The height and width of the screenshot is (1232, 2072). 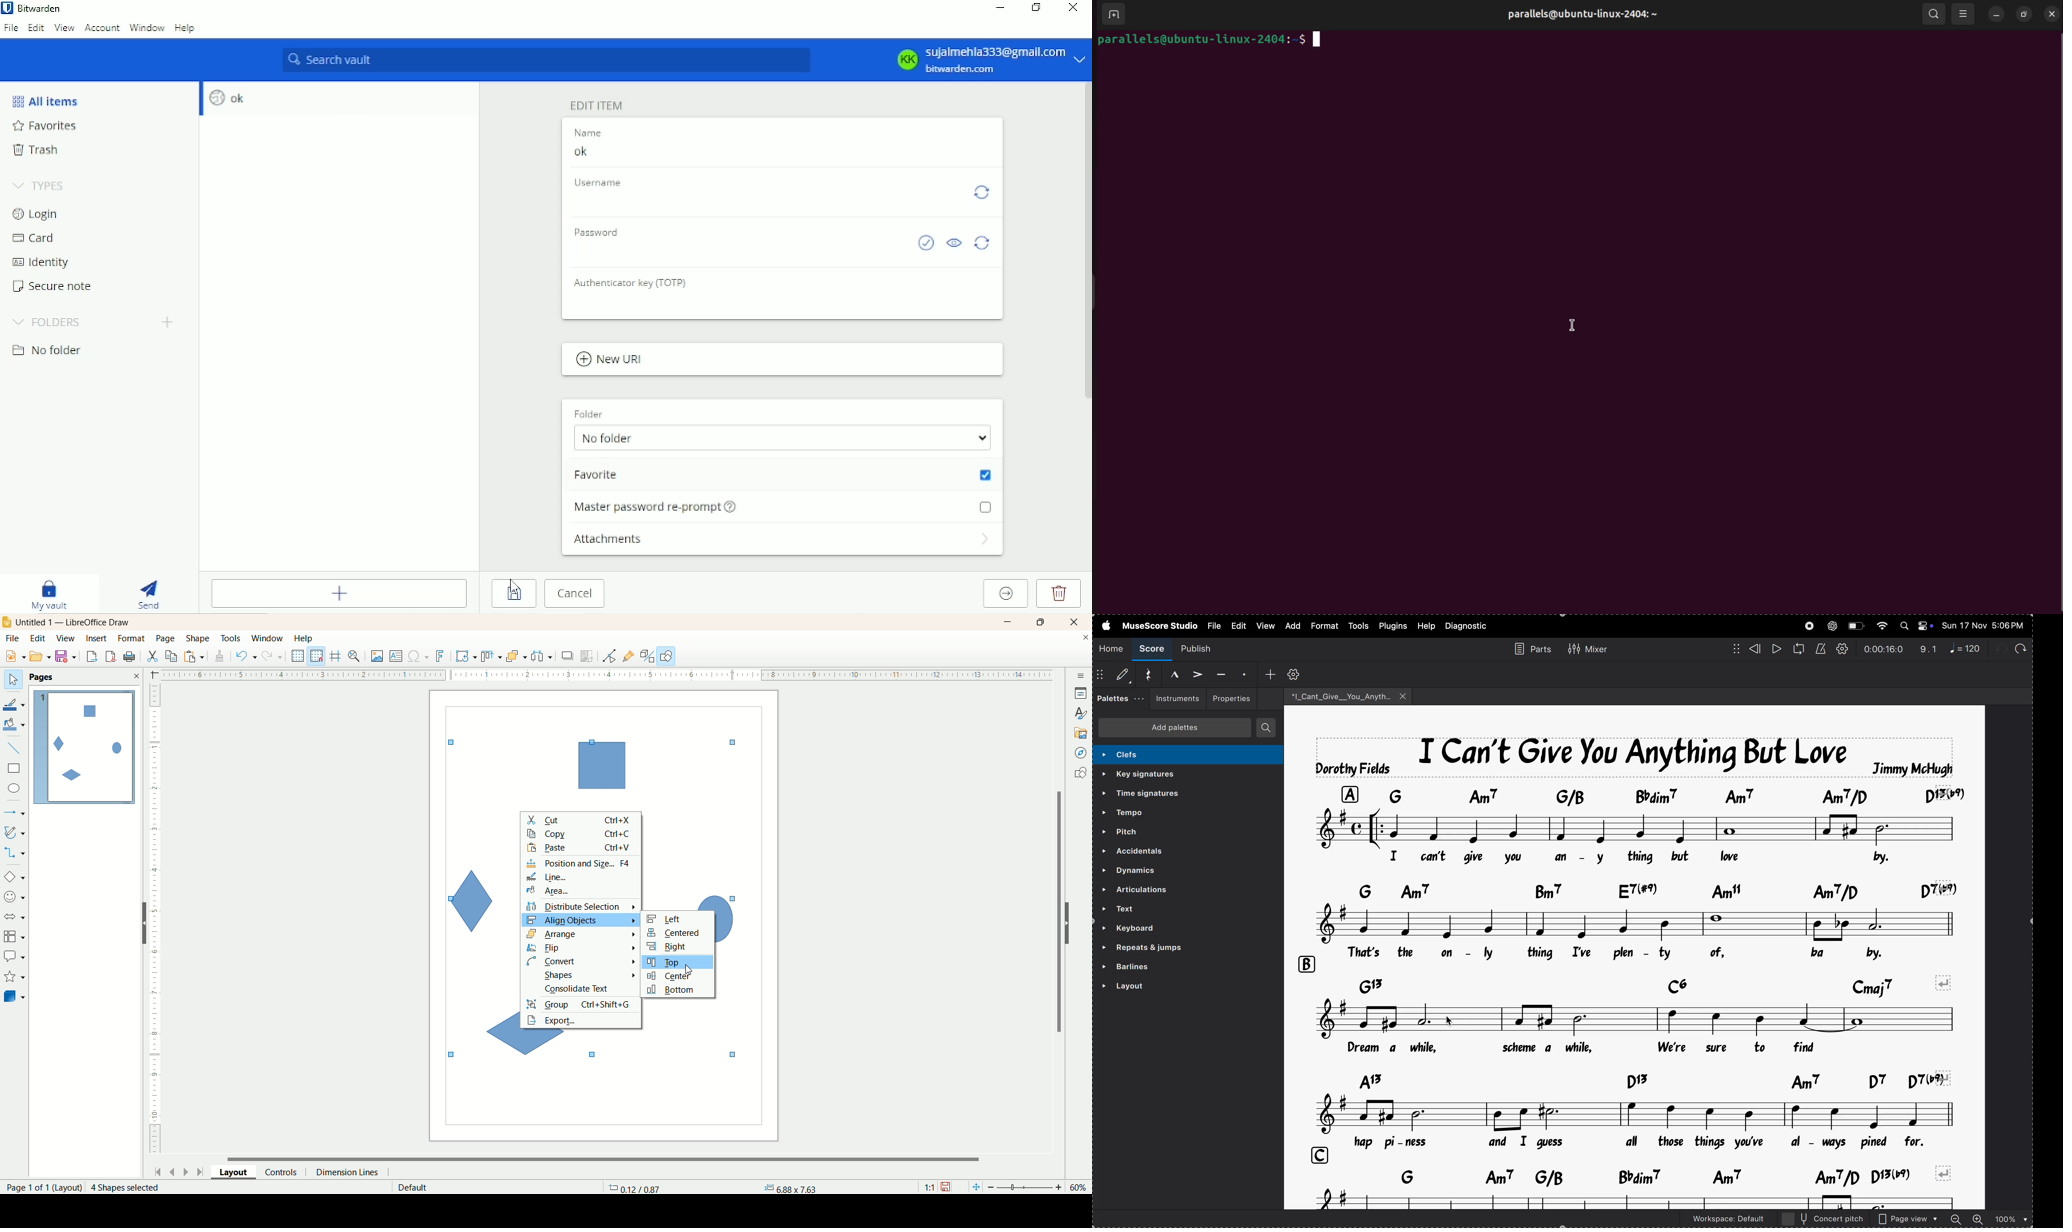 What do you see at coordinates (947, 1187) in the screenshot?
I see `save` at bounding box center [947, 1187].